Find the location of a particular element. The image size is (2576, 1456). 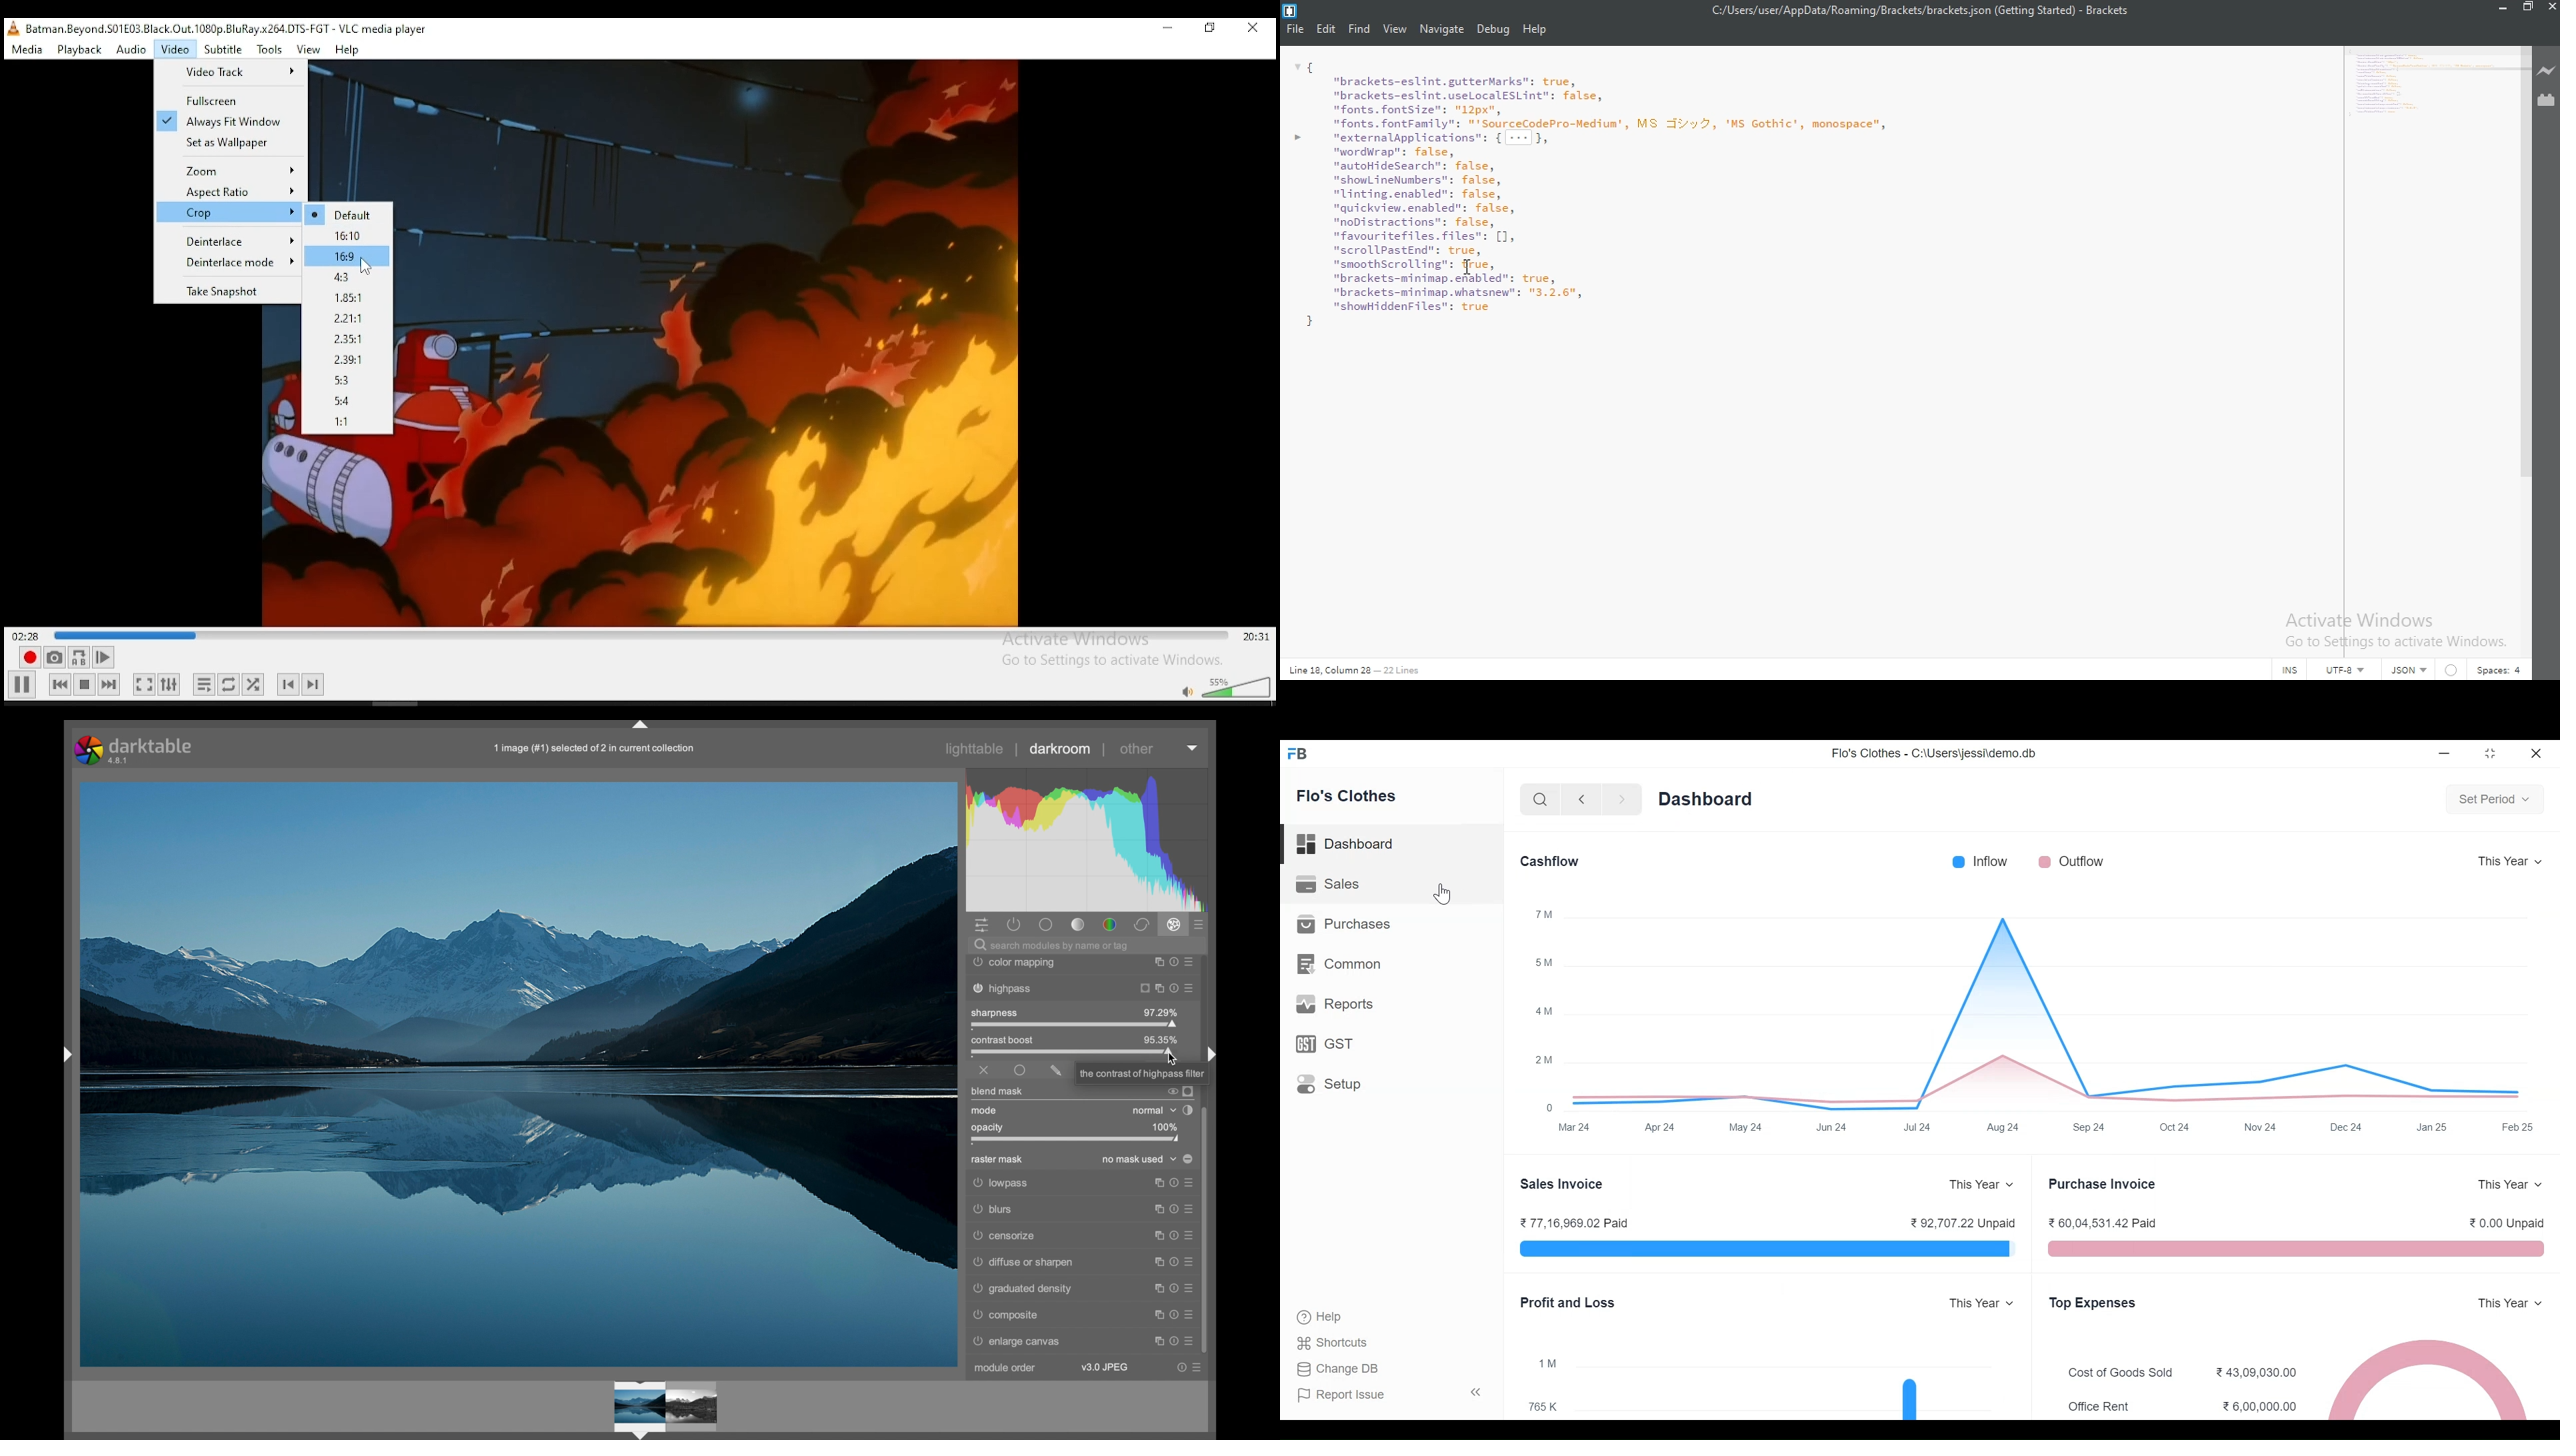

This Year is located at coordinates (1973, 1185).